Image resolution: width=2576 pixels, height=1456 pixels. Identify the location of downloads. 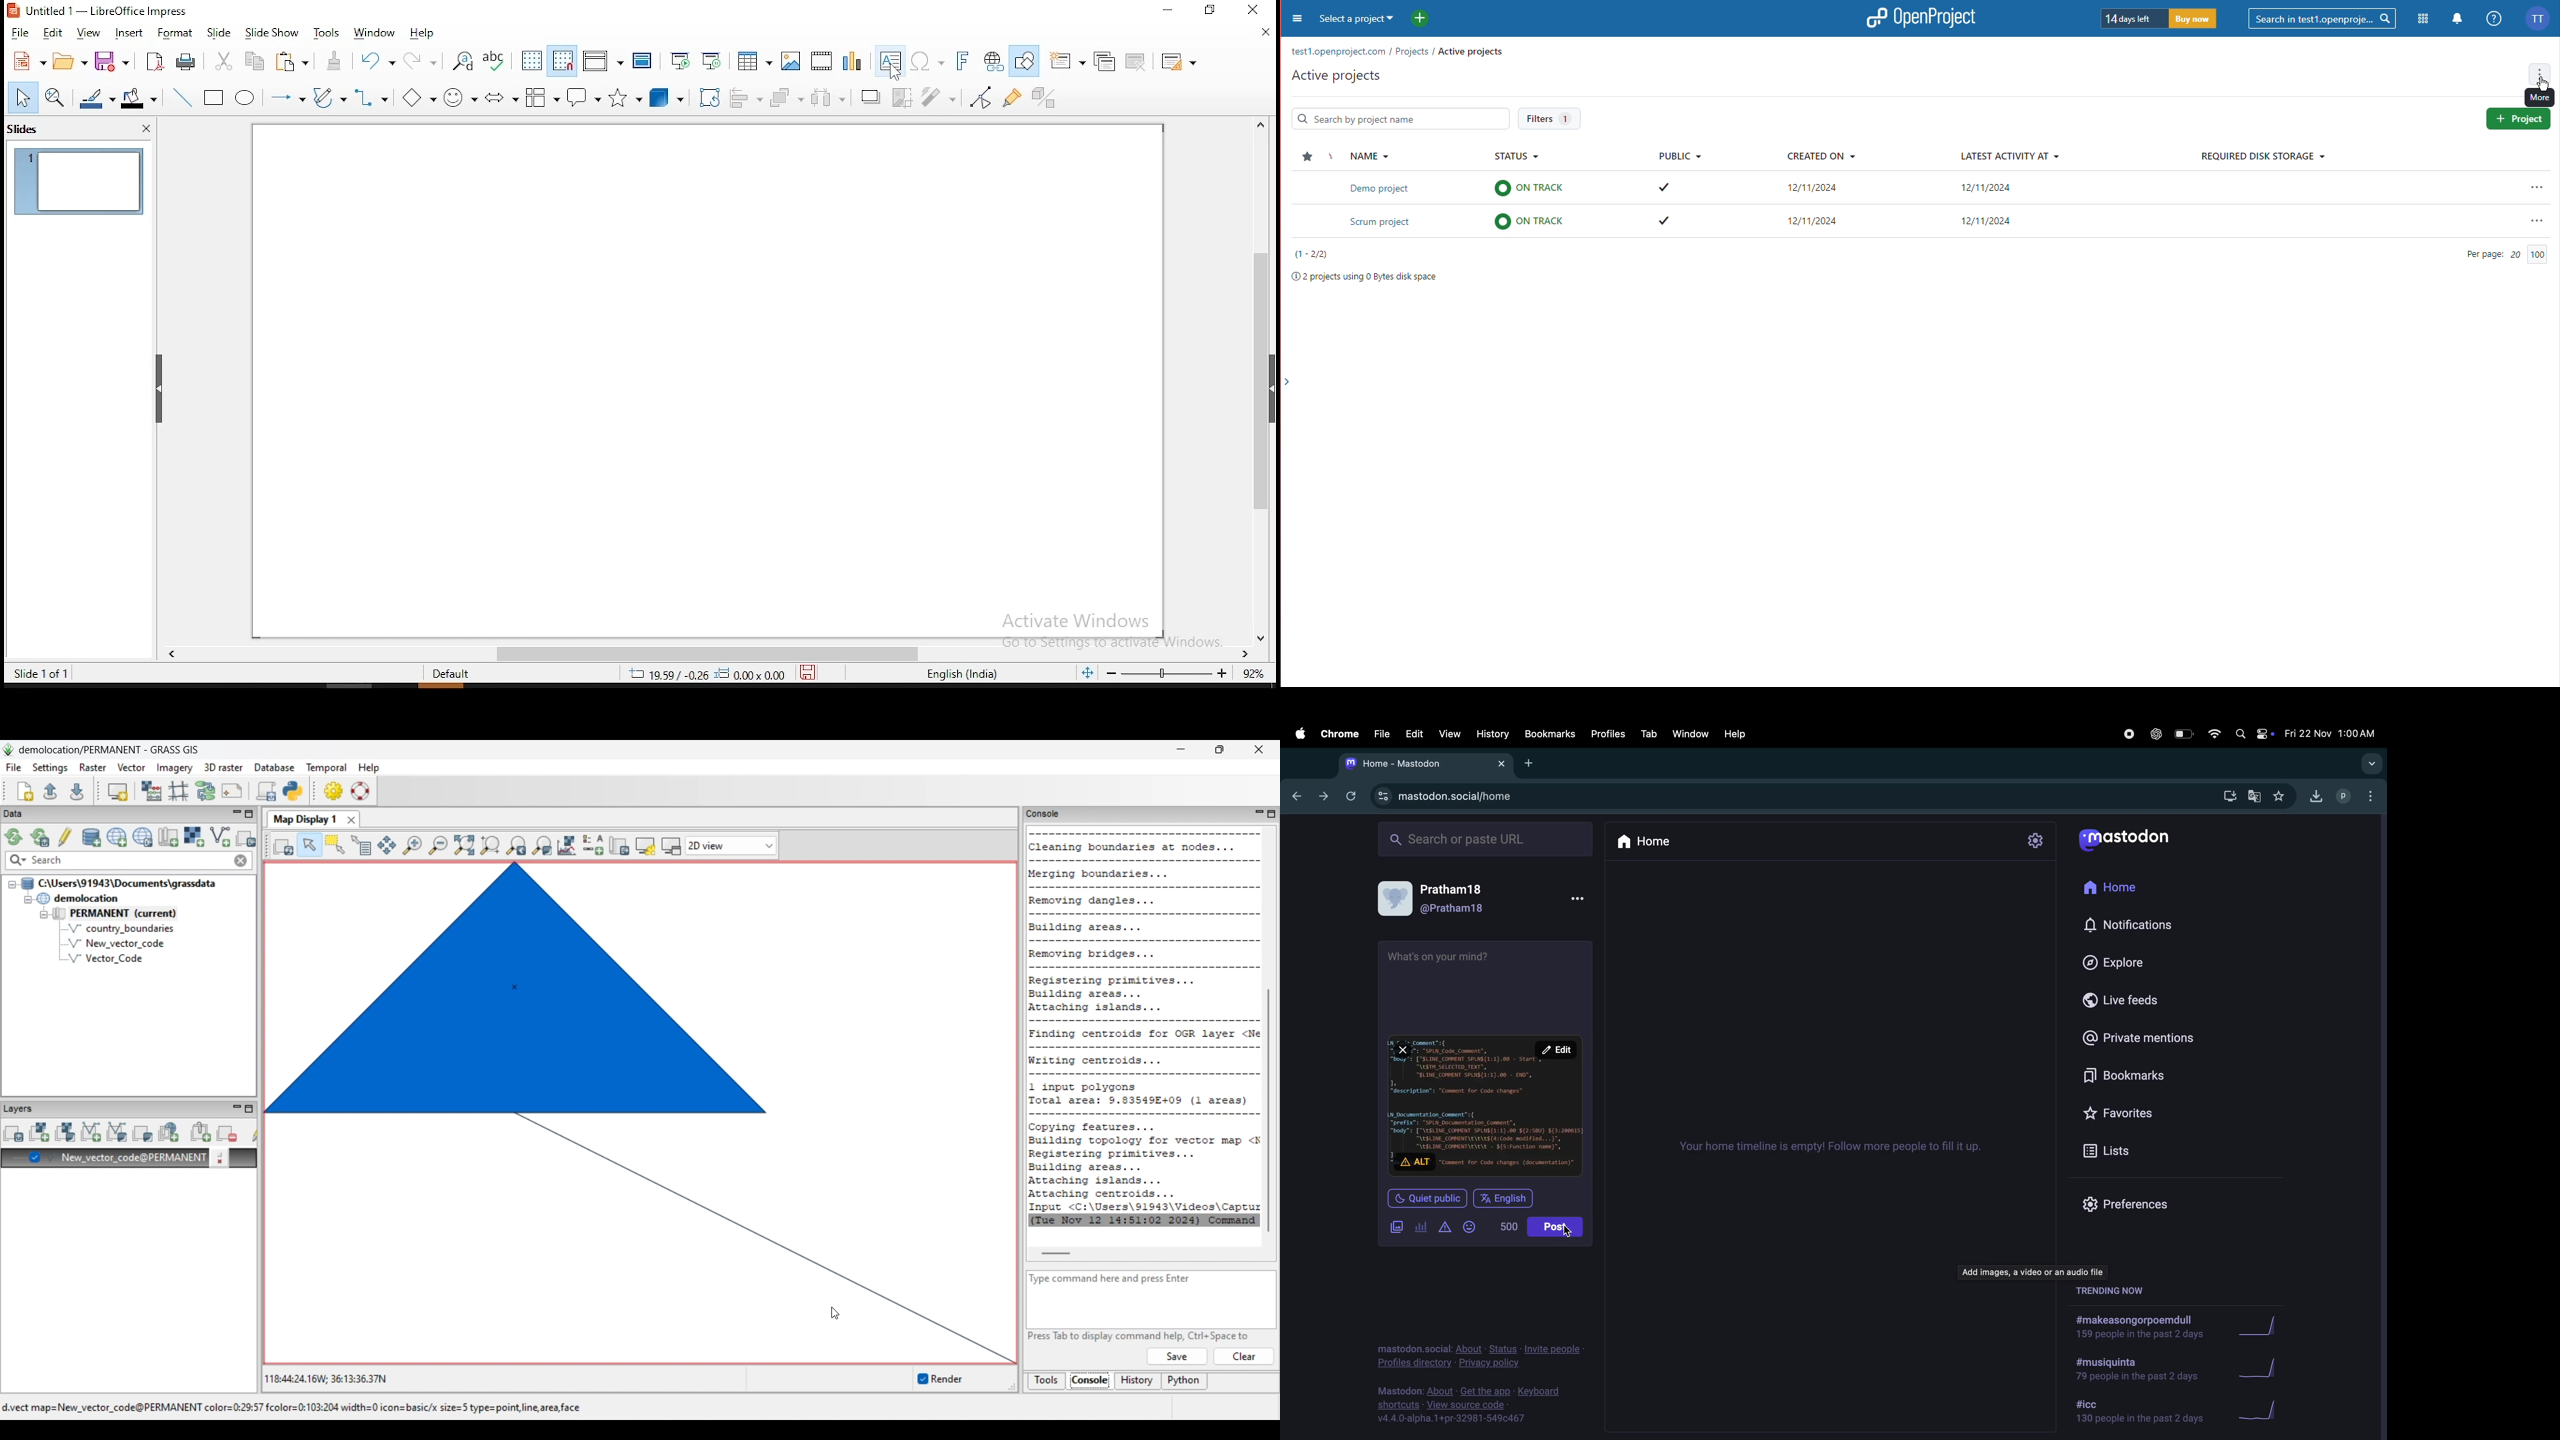
(2228, 797).